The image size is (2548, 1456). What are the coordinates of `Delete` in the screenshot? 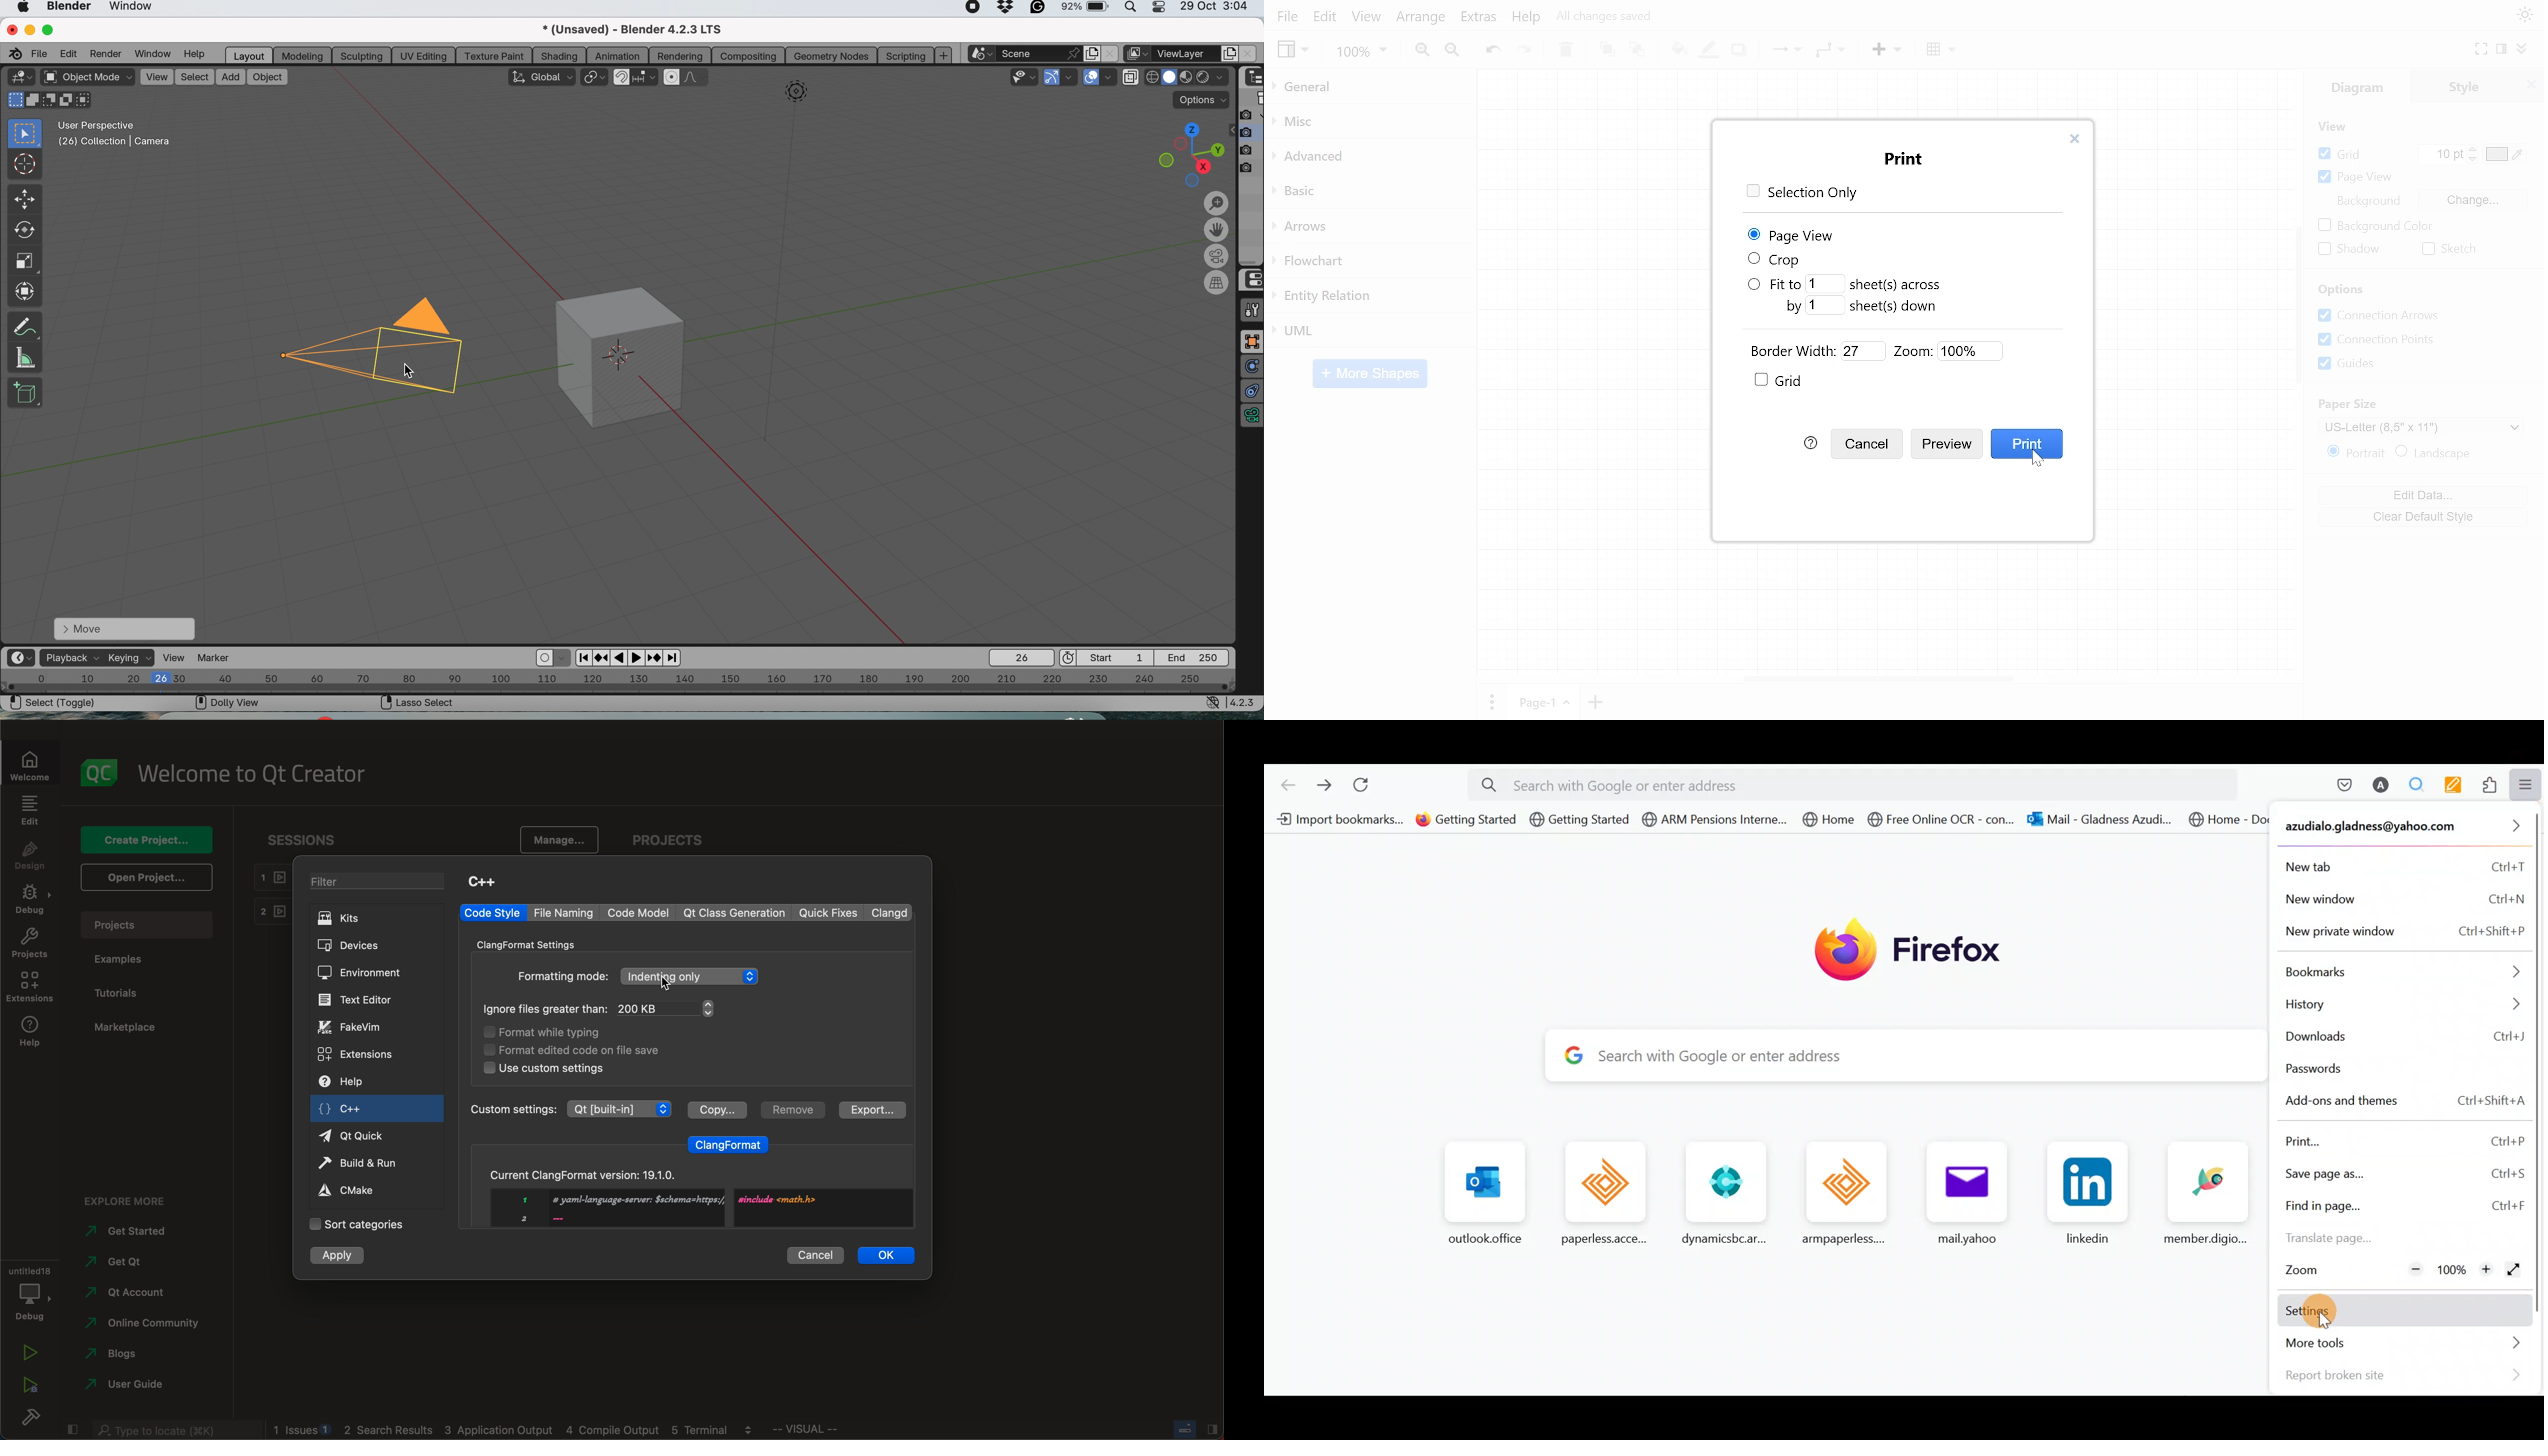 It's located at (1566, 50).